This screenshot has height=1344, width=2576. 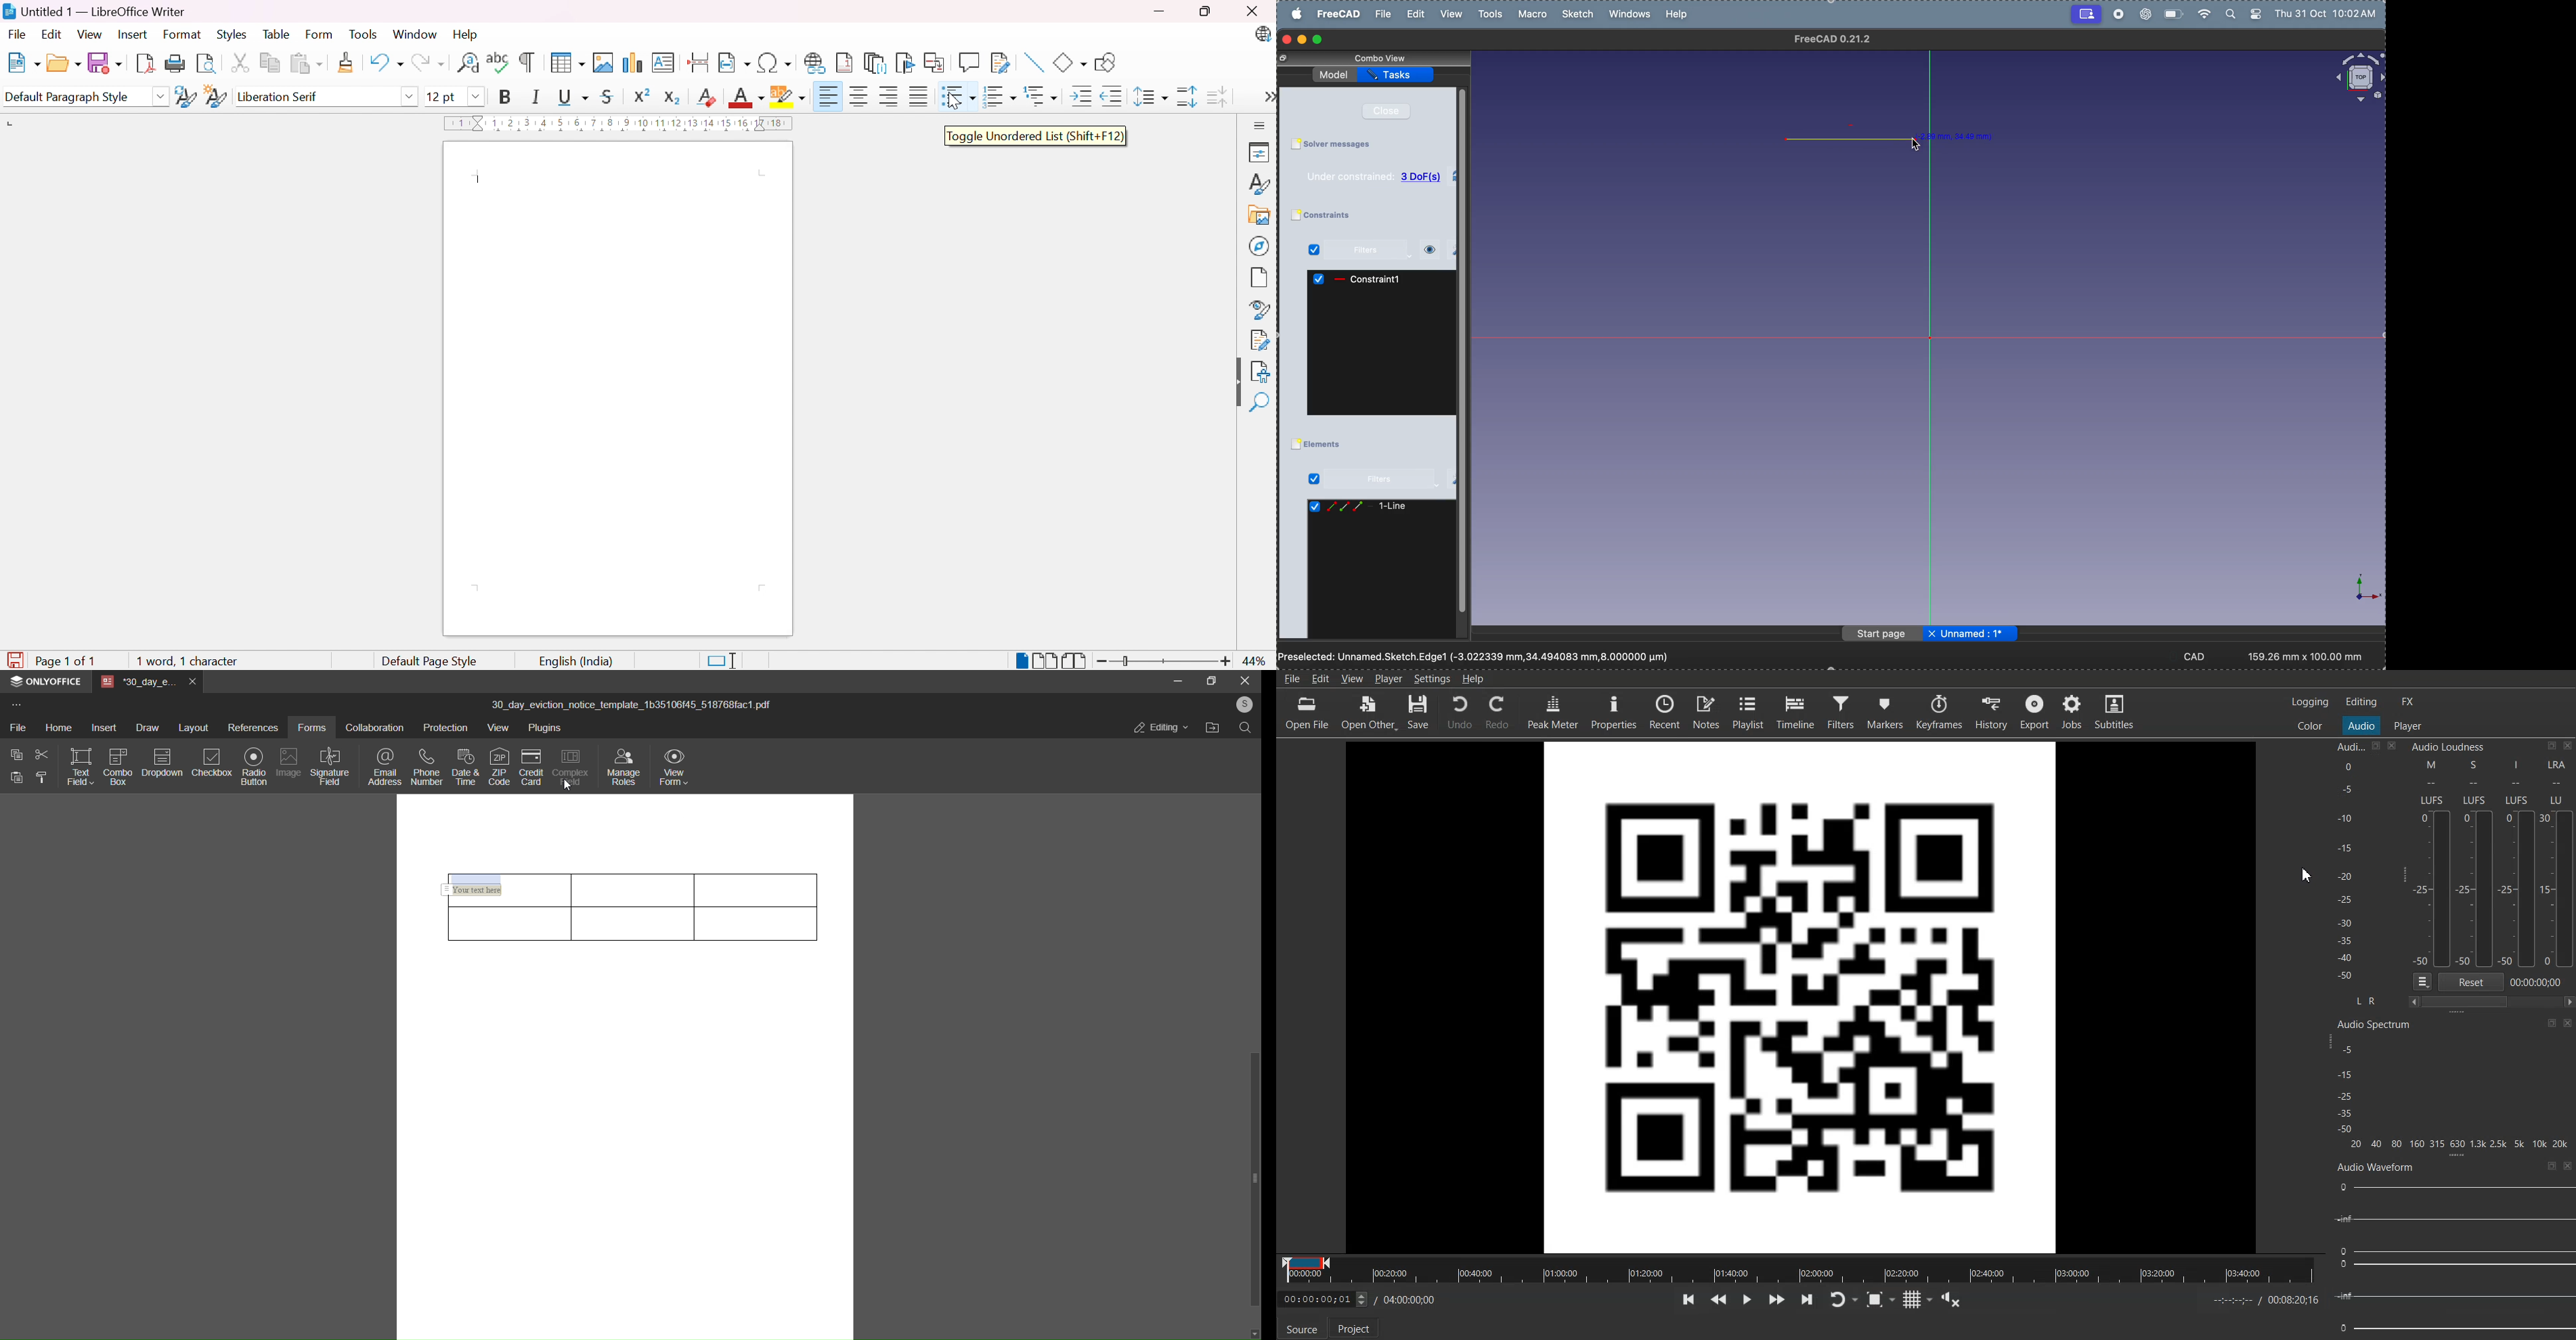 I want to click on Insert footnote, so click(x=842, y=63).